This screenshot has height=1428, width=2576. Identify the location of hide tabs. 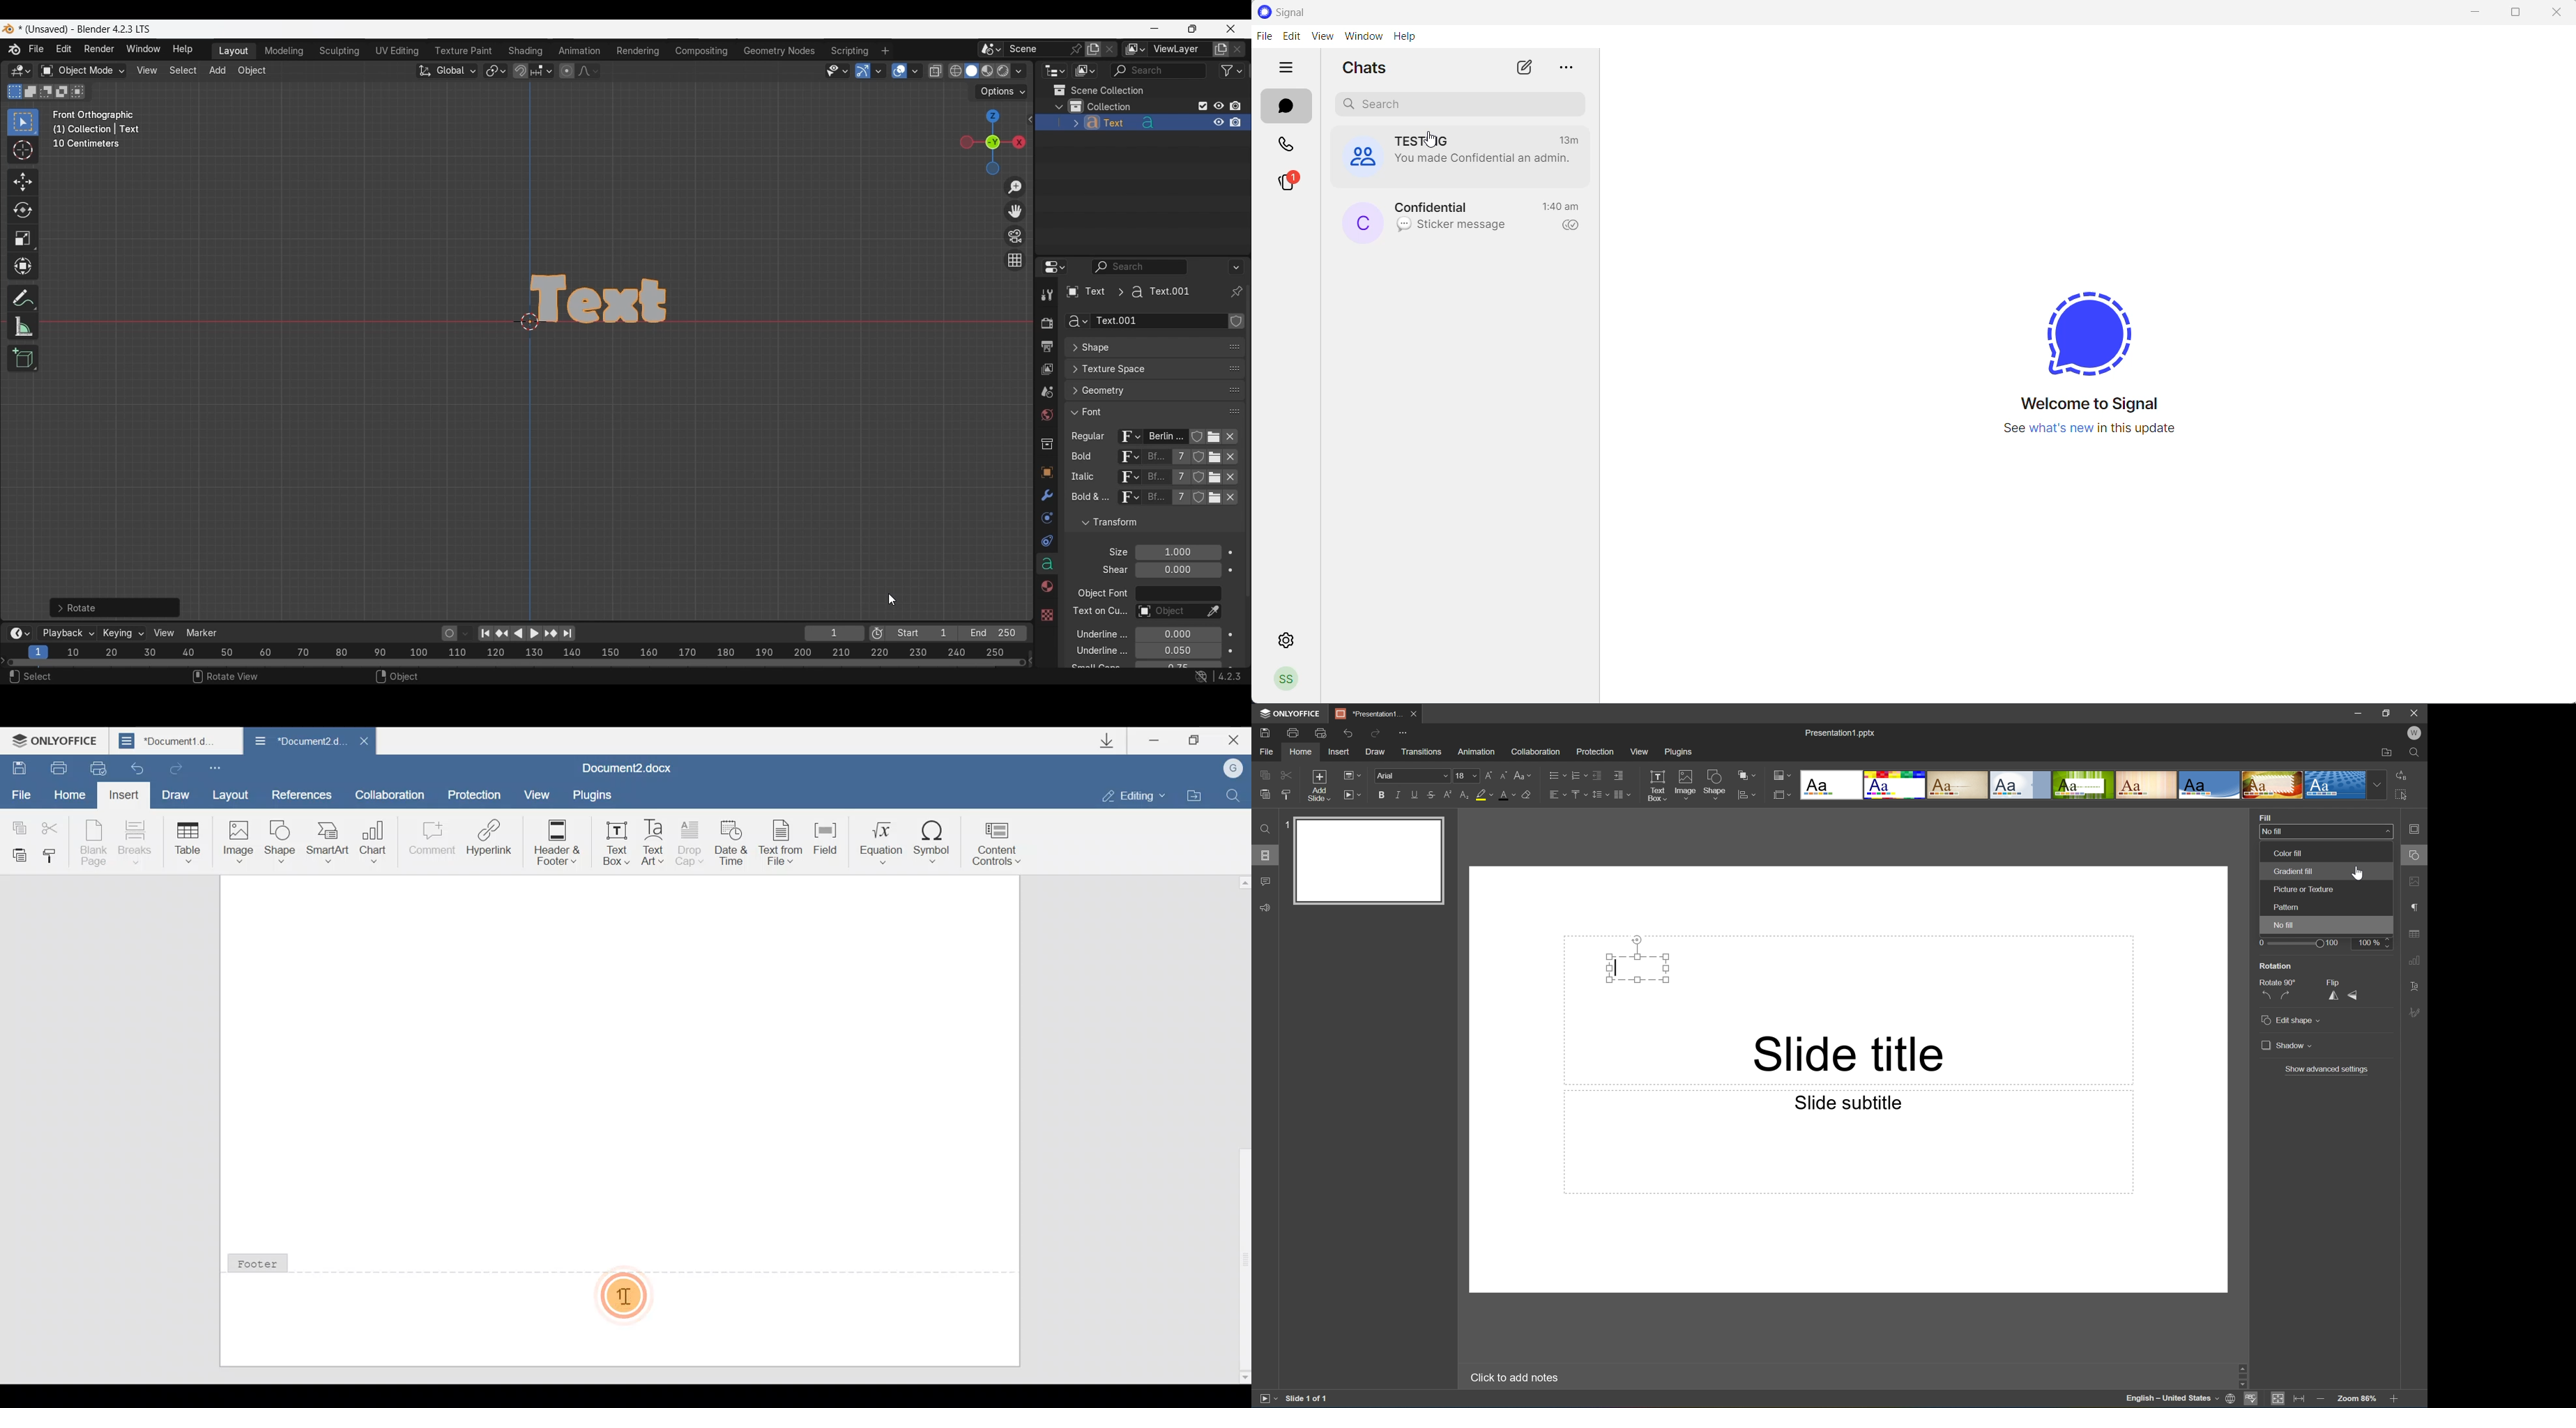
(1287, 68).